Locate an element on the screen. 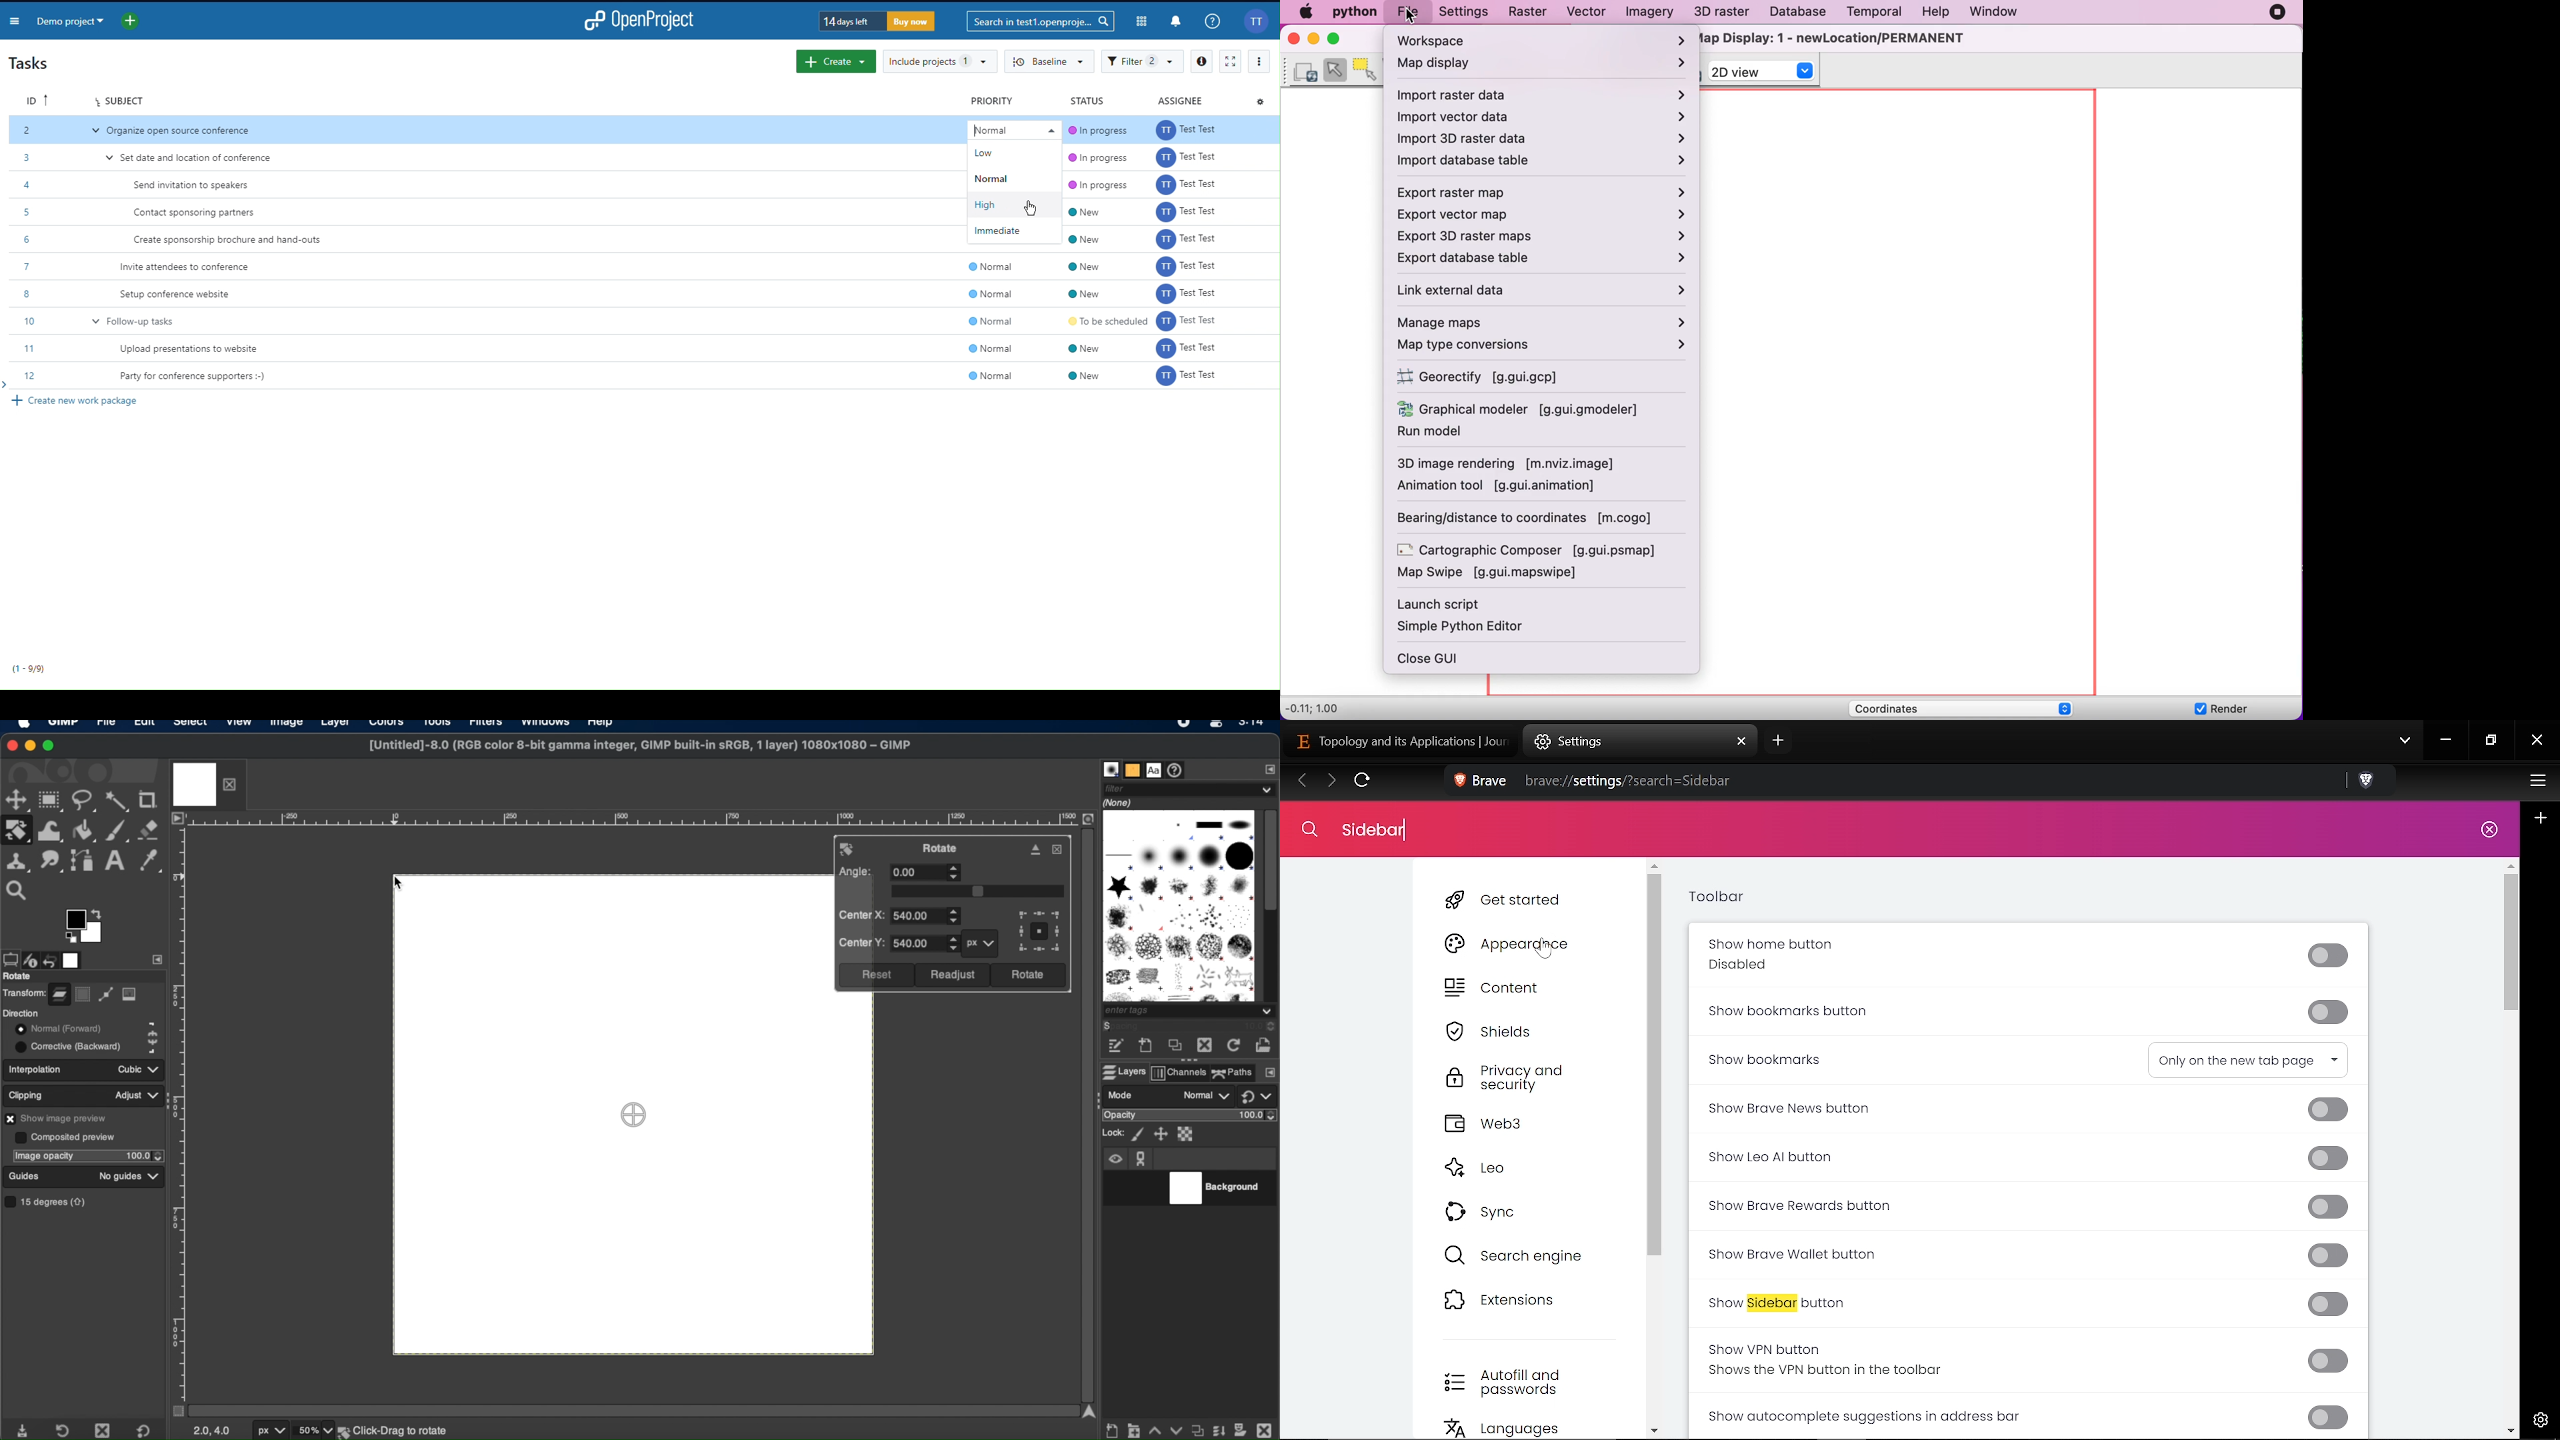 Image resolution: width=2576 pixels, height=1456 pixels. image tab is located at coordinates (195, 783).